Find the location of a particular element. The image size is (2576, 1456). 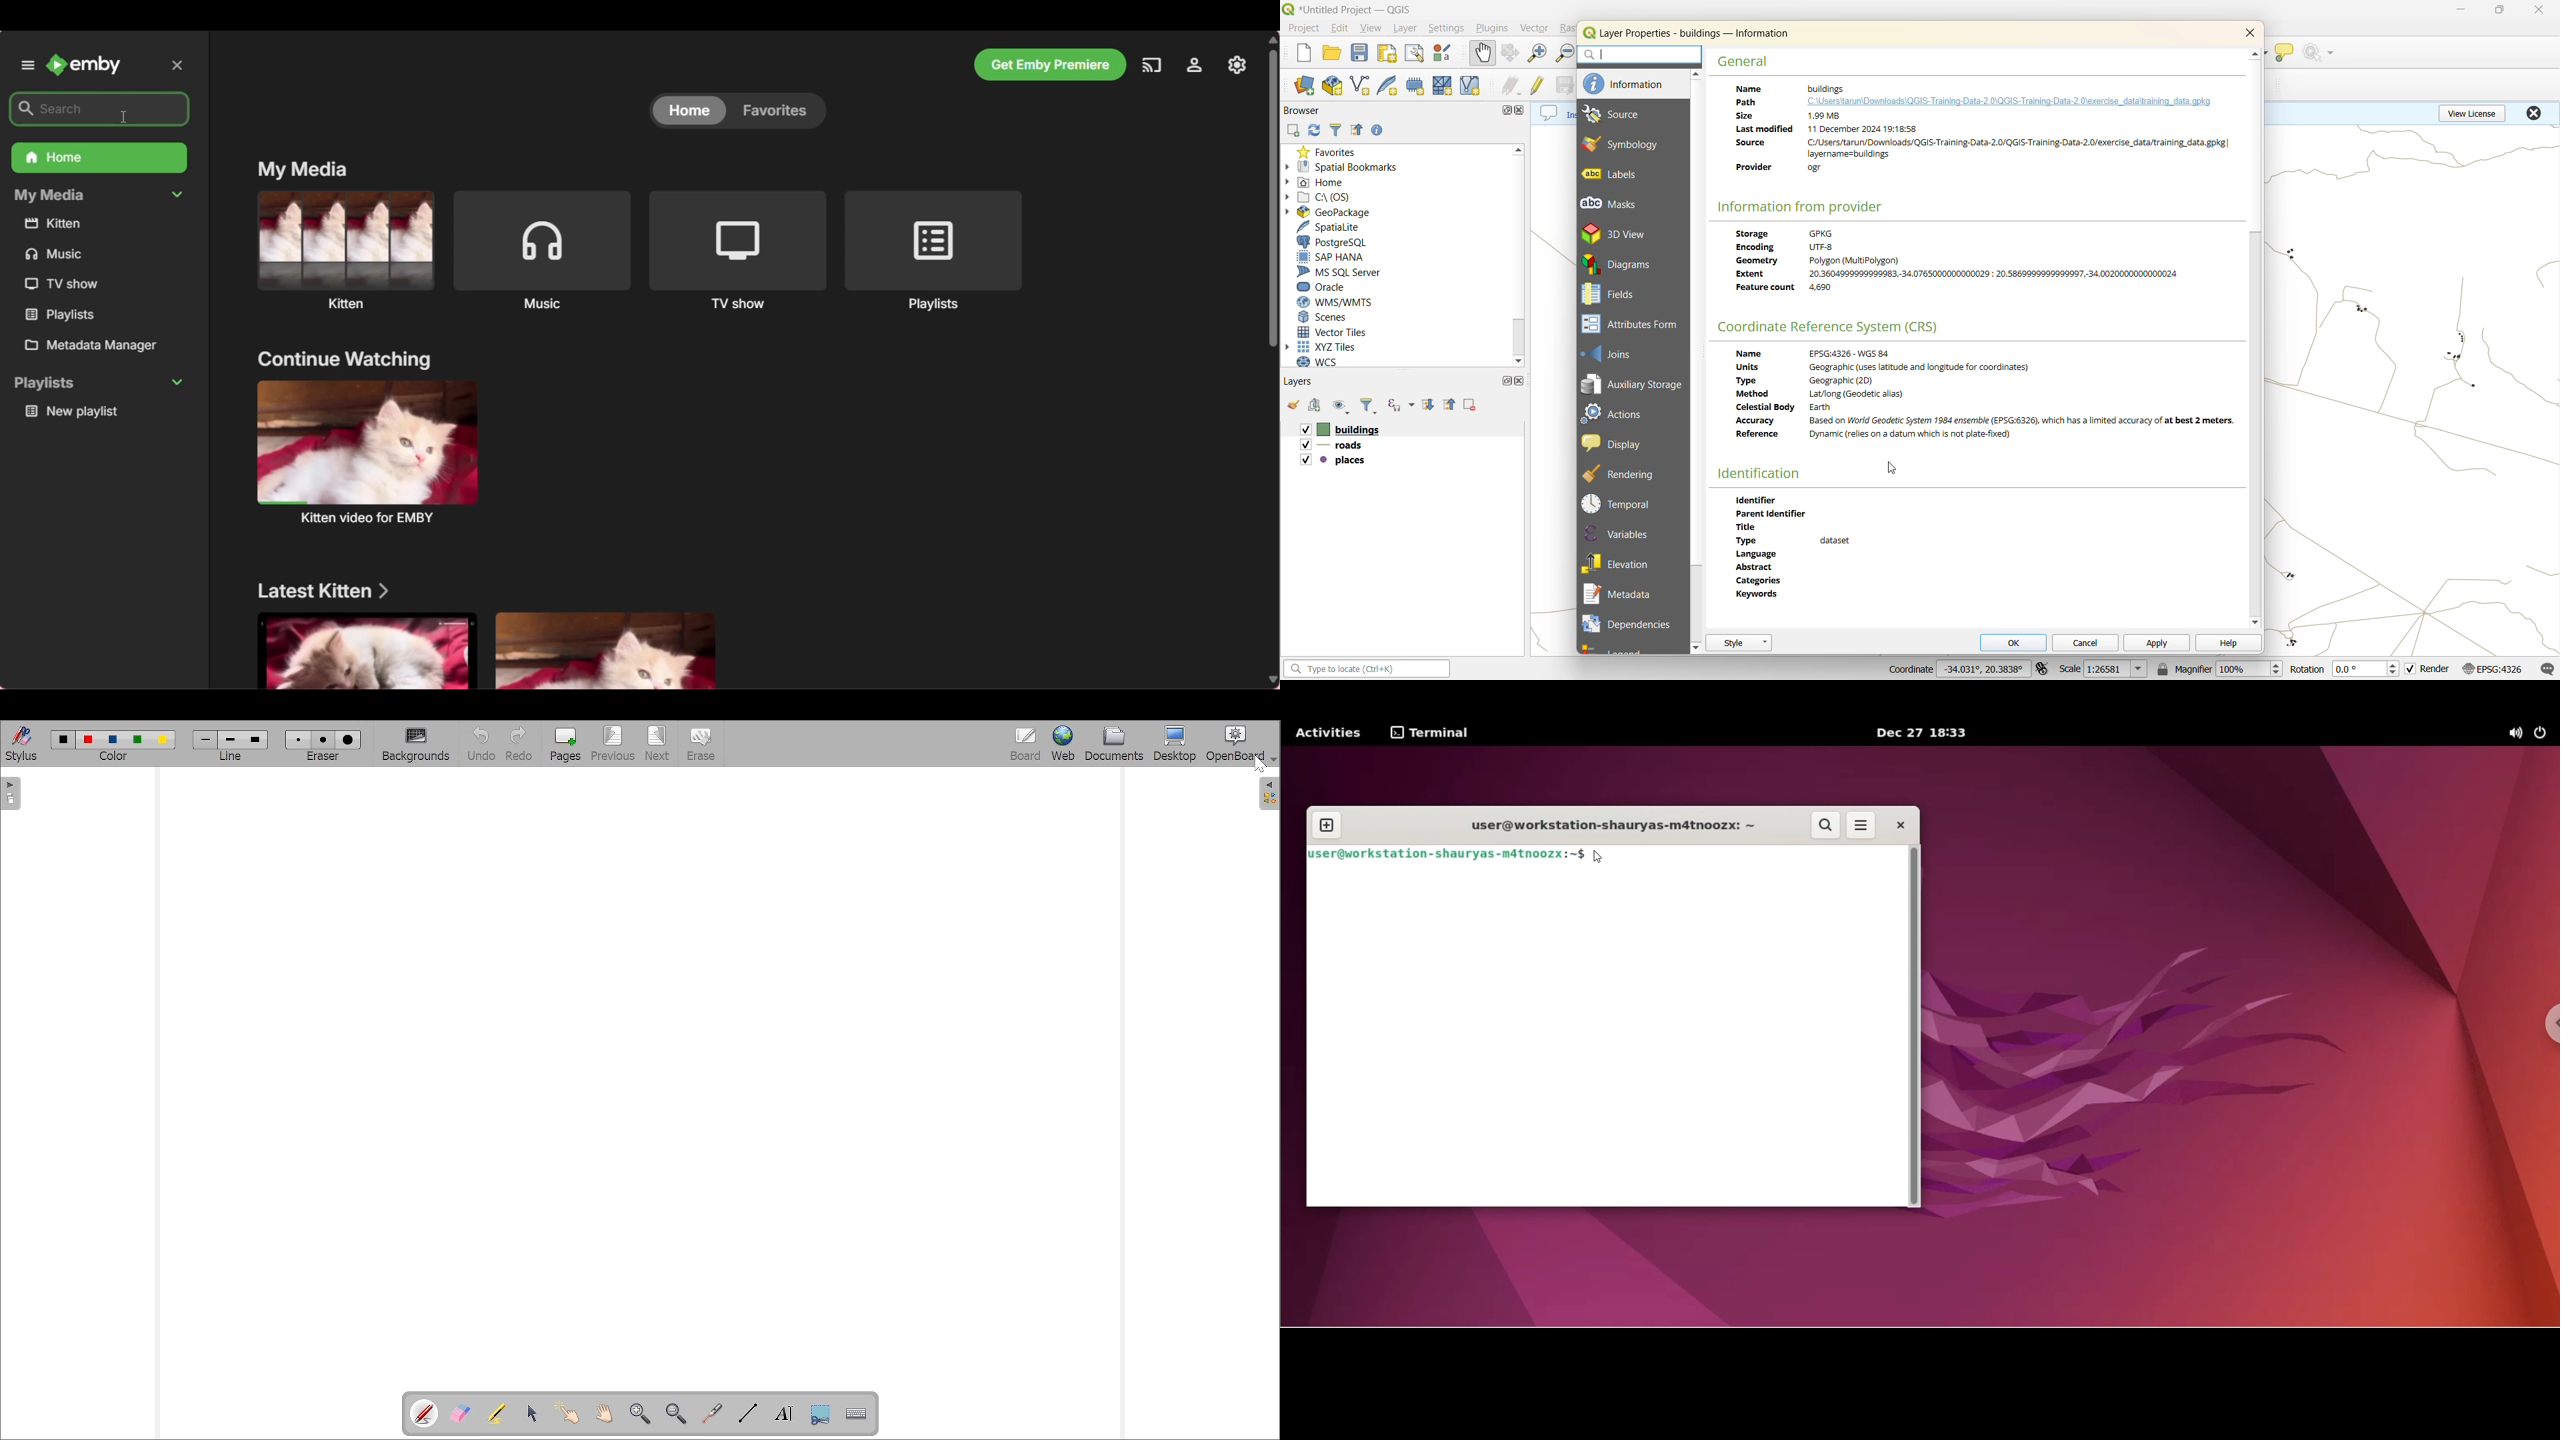

wcs is located at coordinates (1330, 362).